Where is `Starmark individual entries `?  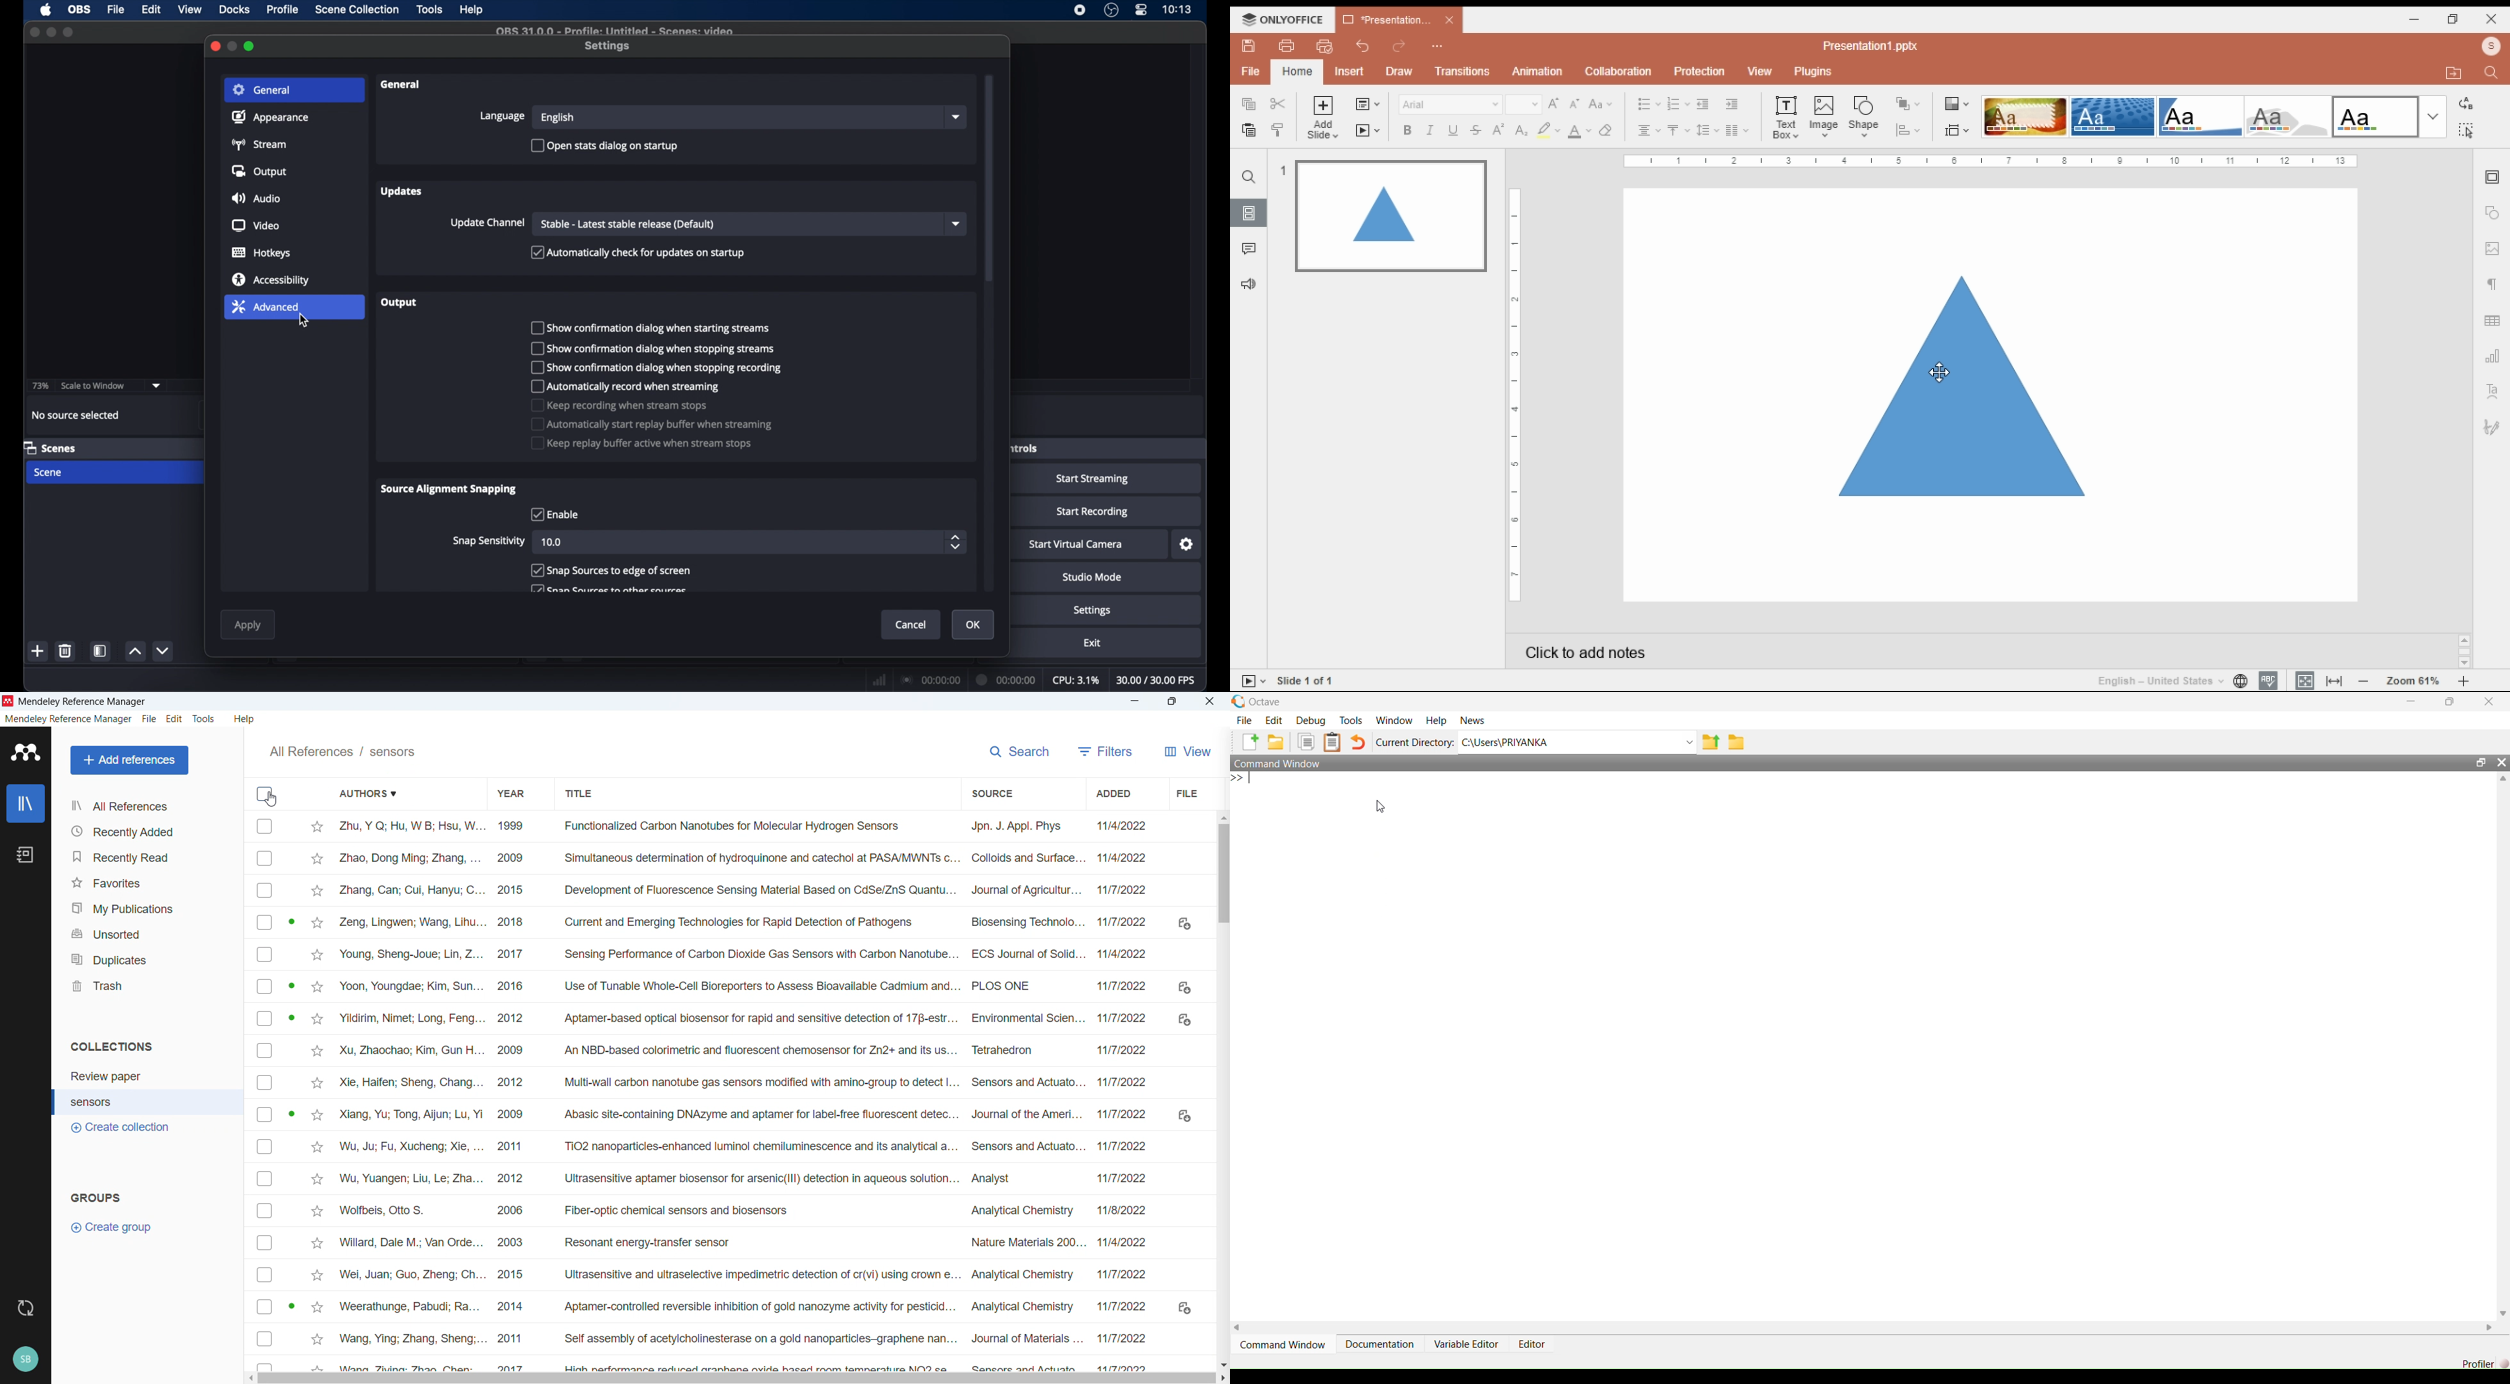
Starmark individual entries  is located at coordinates (317, 1094).